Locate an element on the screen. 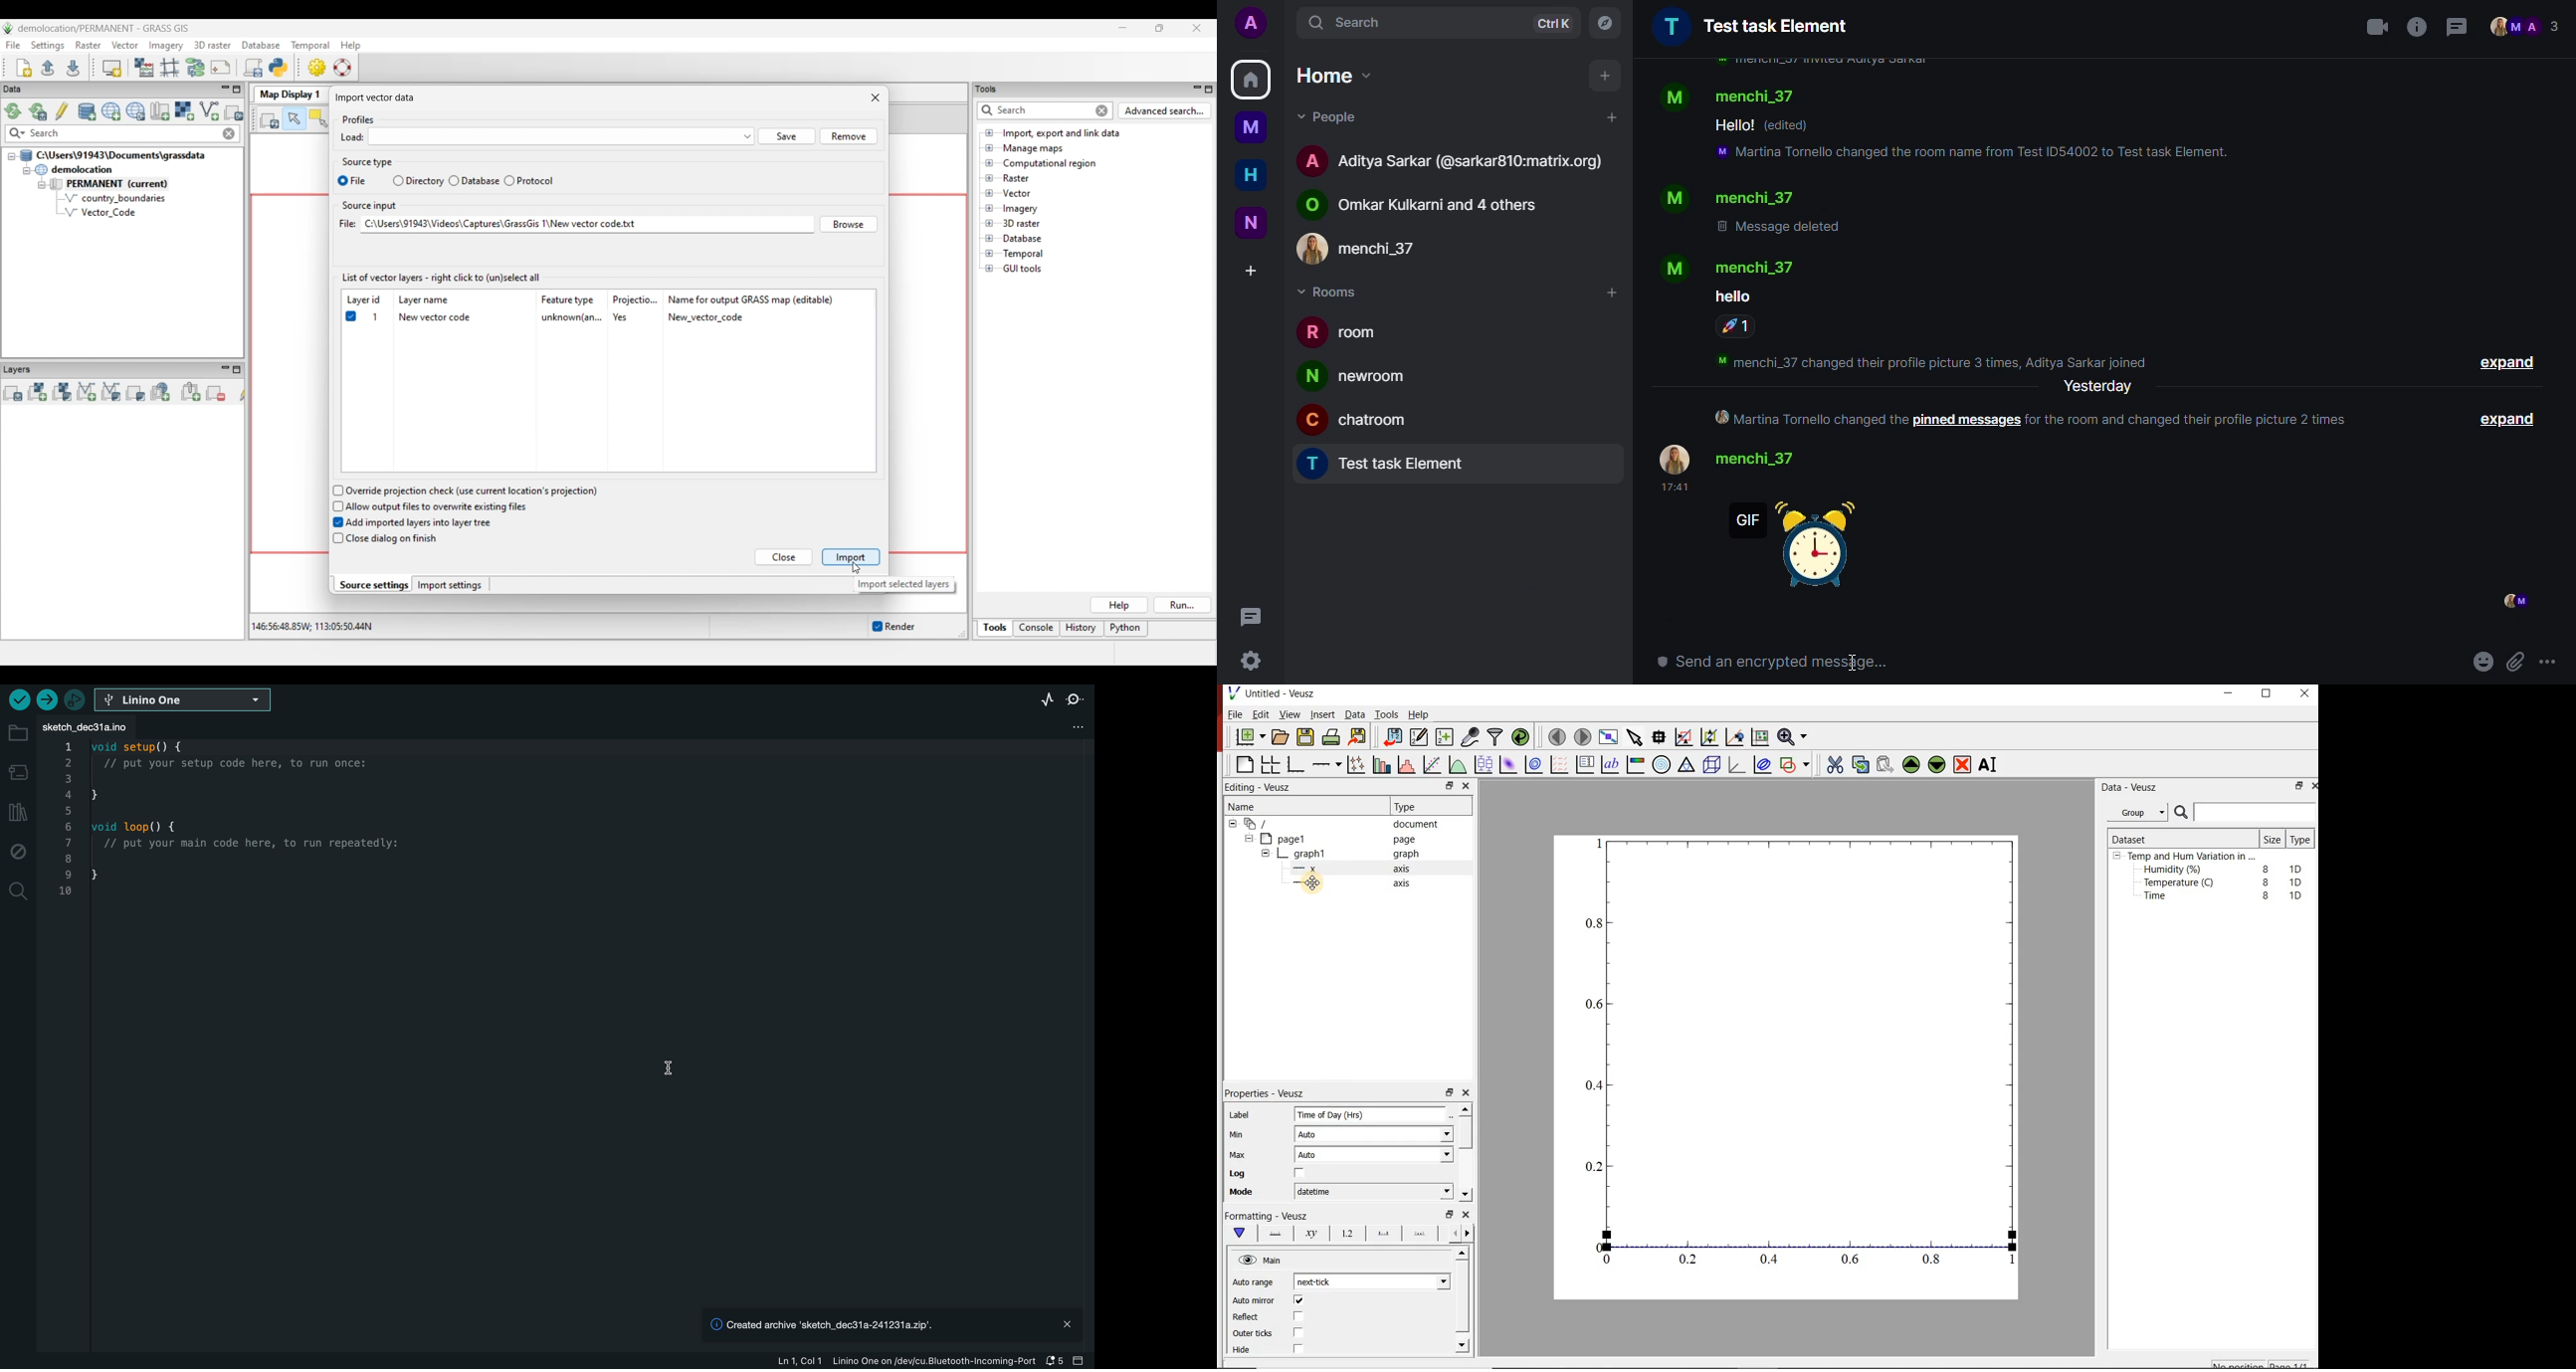 The image size is (2576, 1372). Cursor is located at coordinates (1322, 886).